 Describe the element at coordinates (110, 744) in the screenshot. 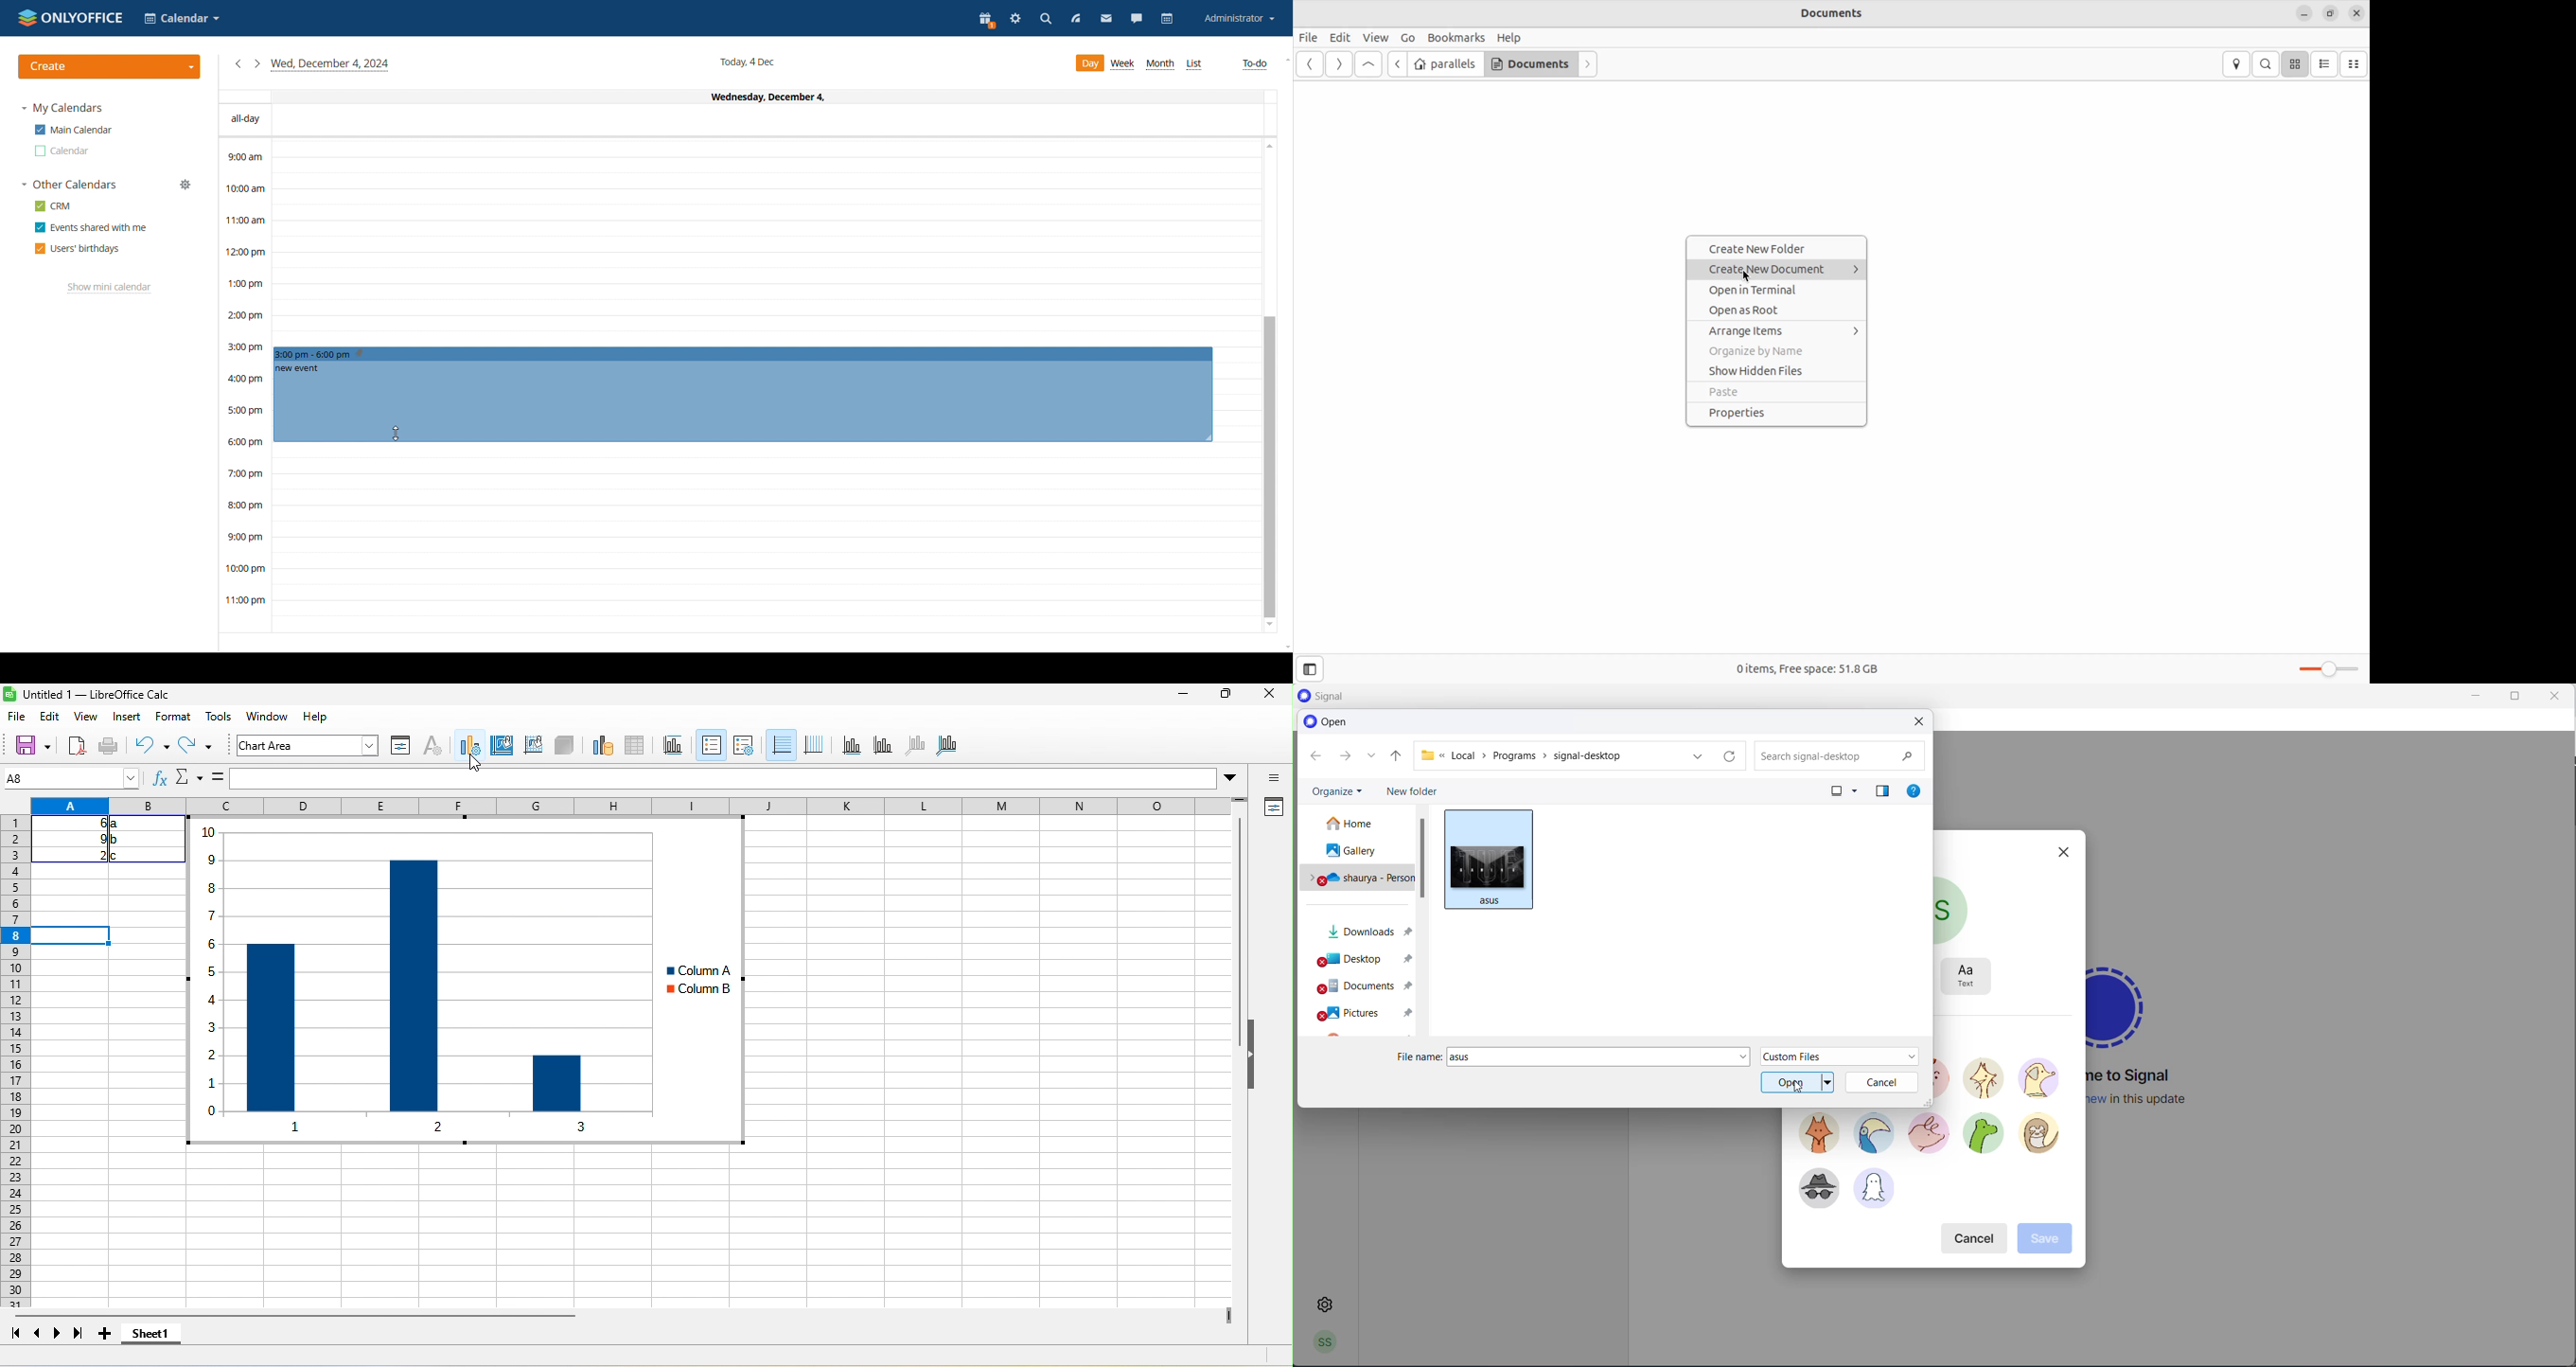

I see `save` at that location.